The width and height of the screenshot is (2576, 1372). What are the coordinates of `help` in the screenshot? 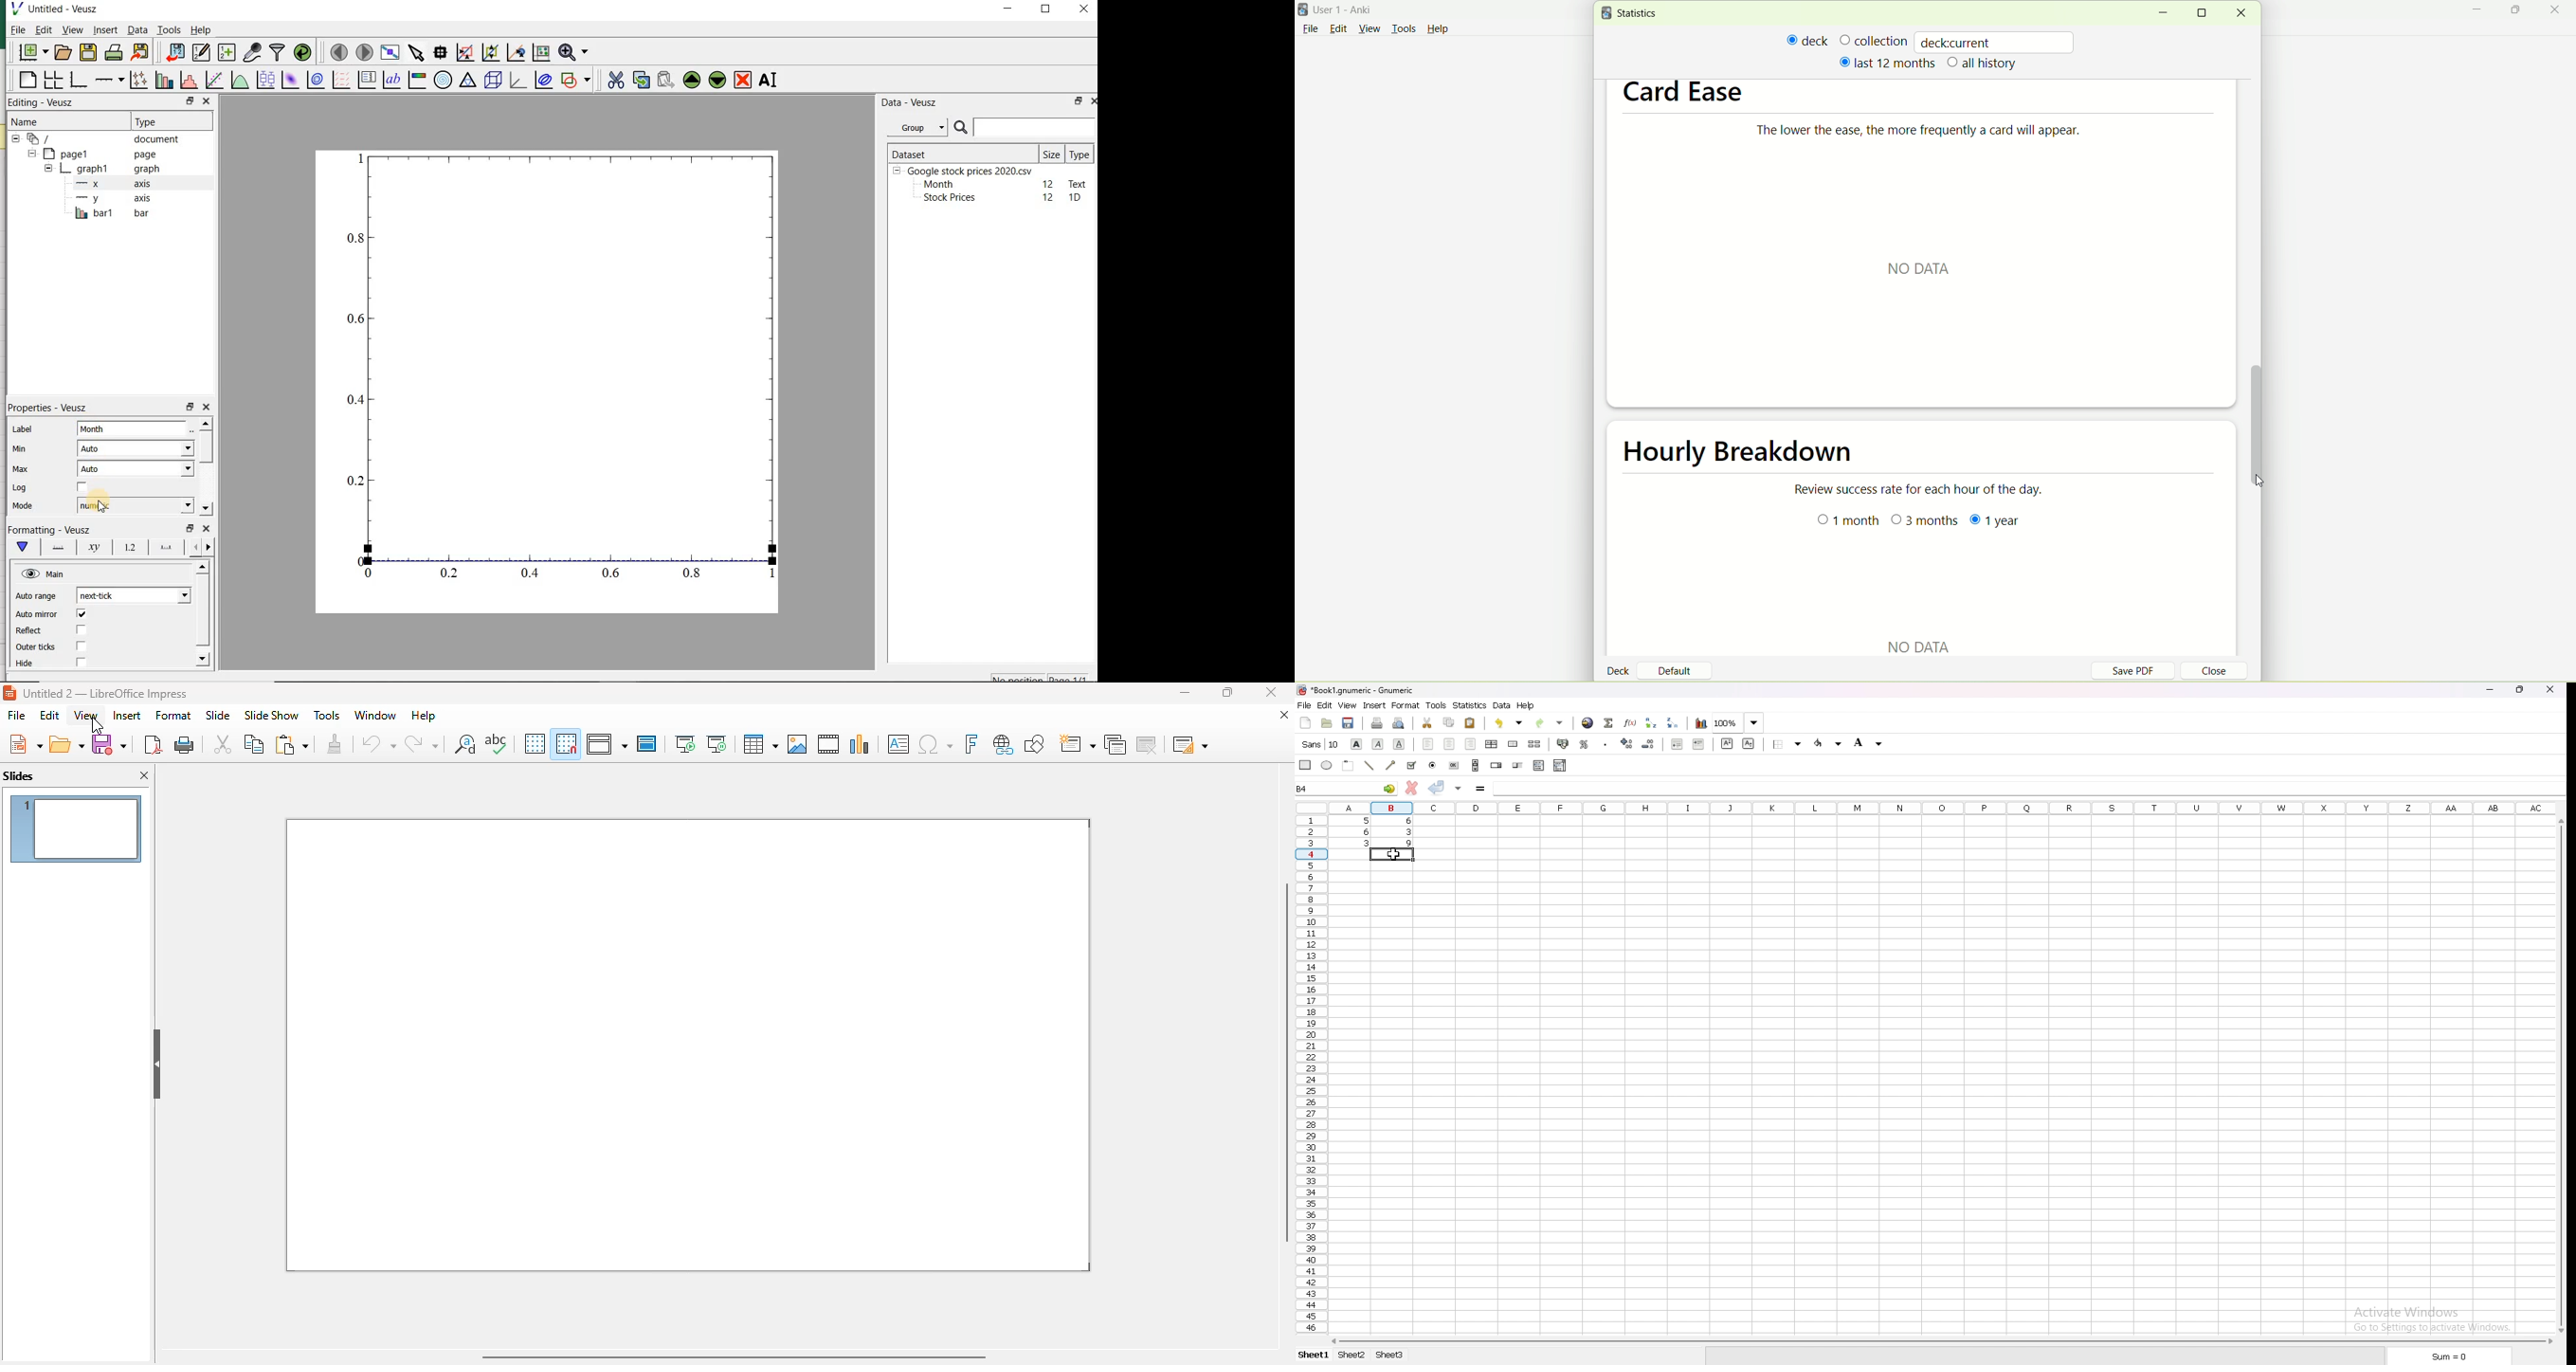 It's located at (424, 716).